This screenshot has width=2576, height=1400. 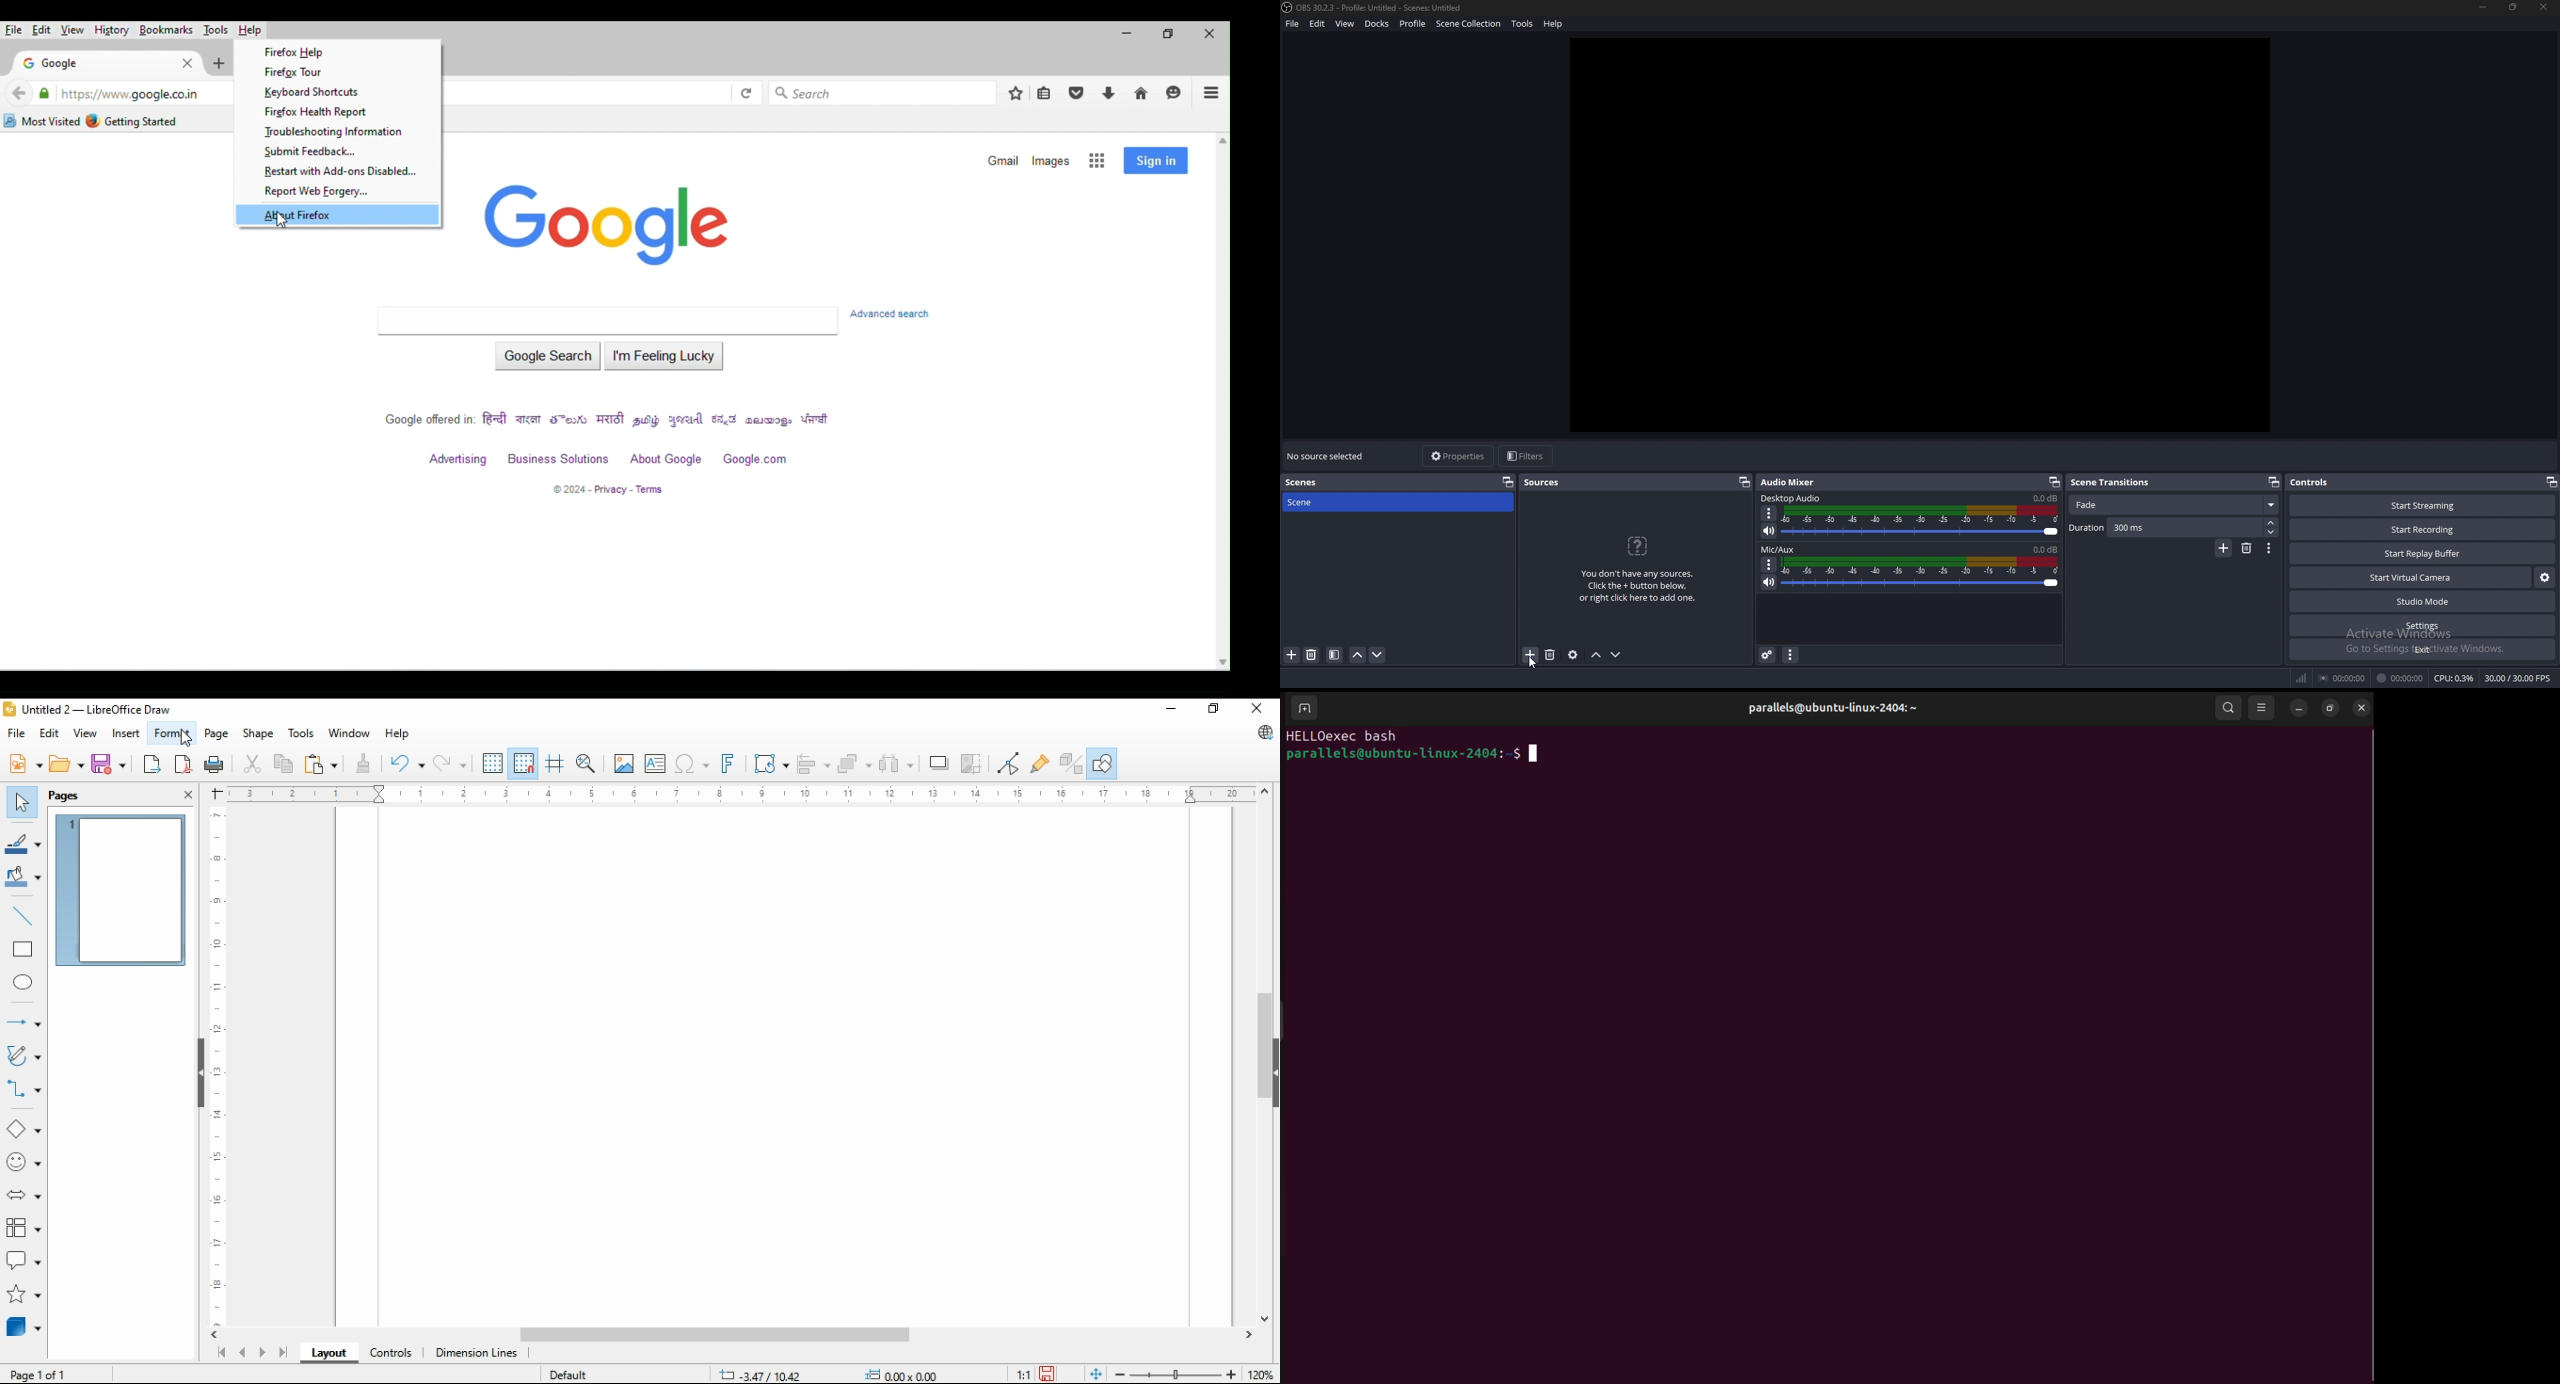 I want to click on sign in, so click(x=1156, y=161).